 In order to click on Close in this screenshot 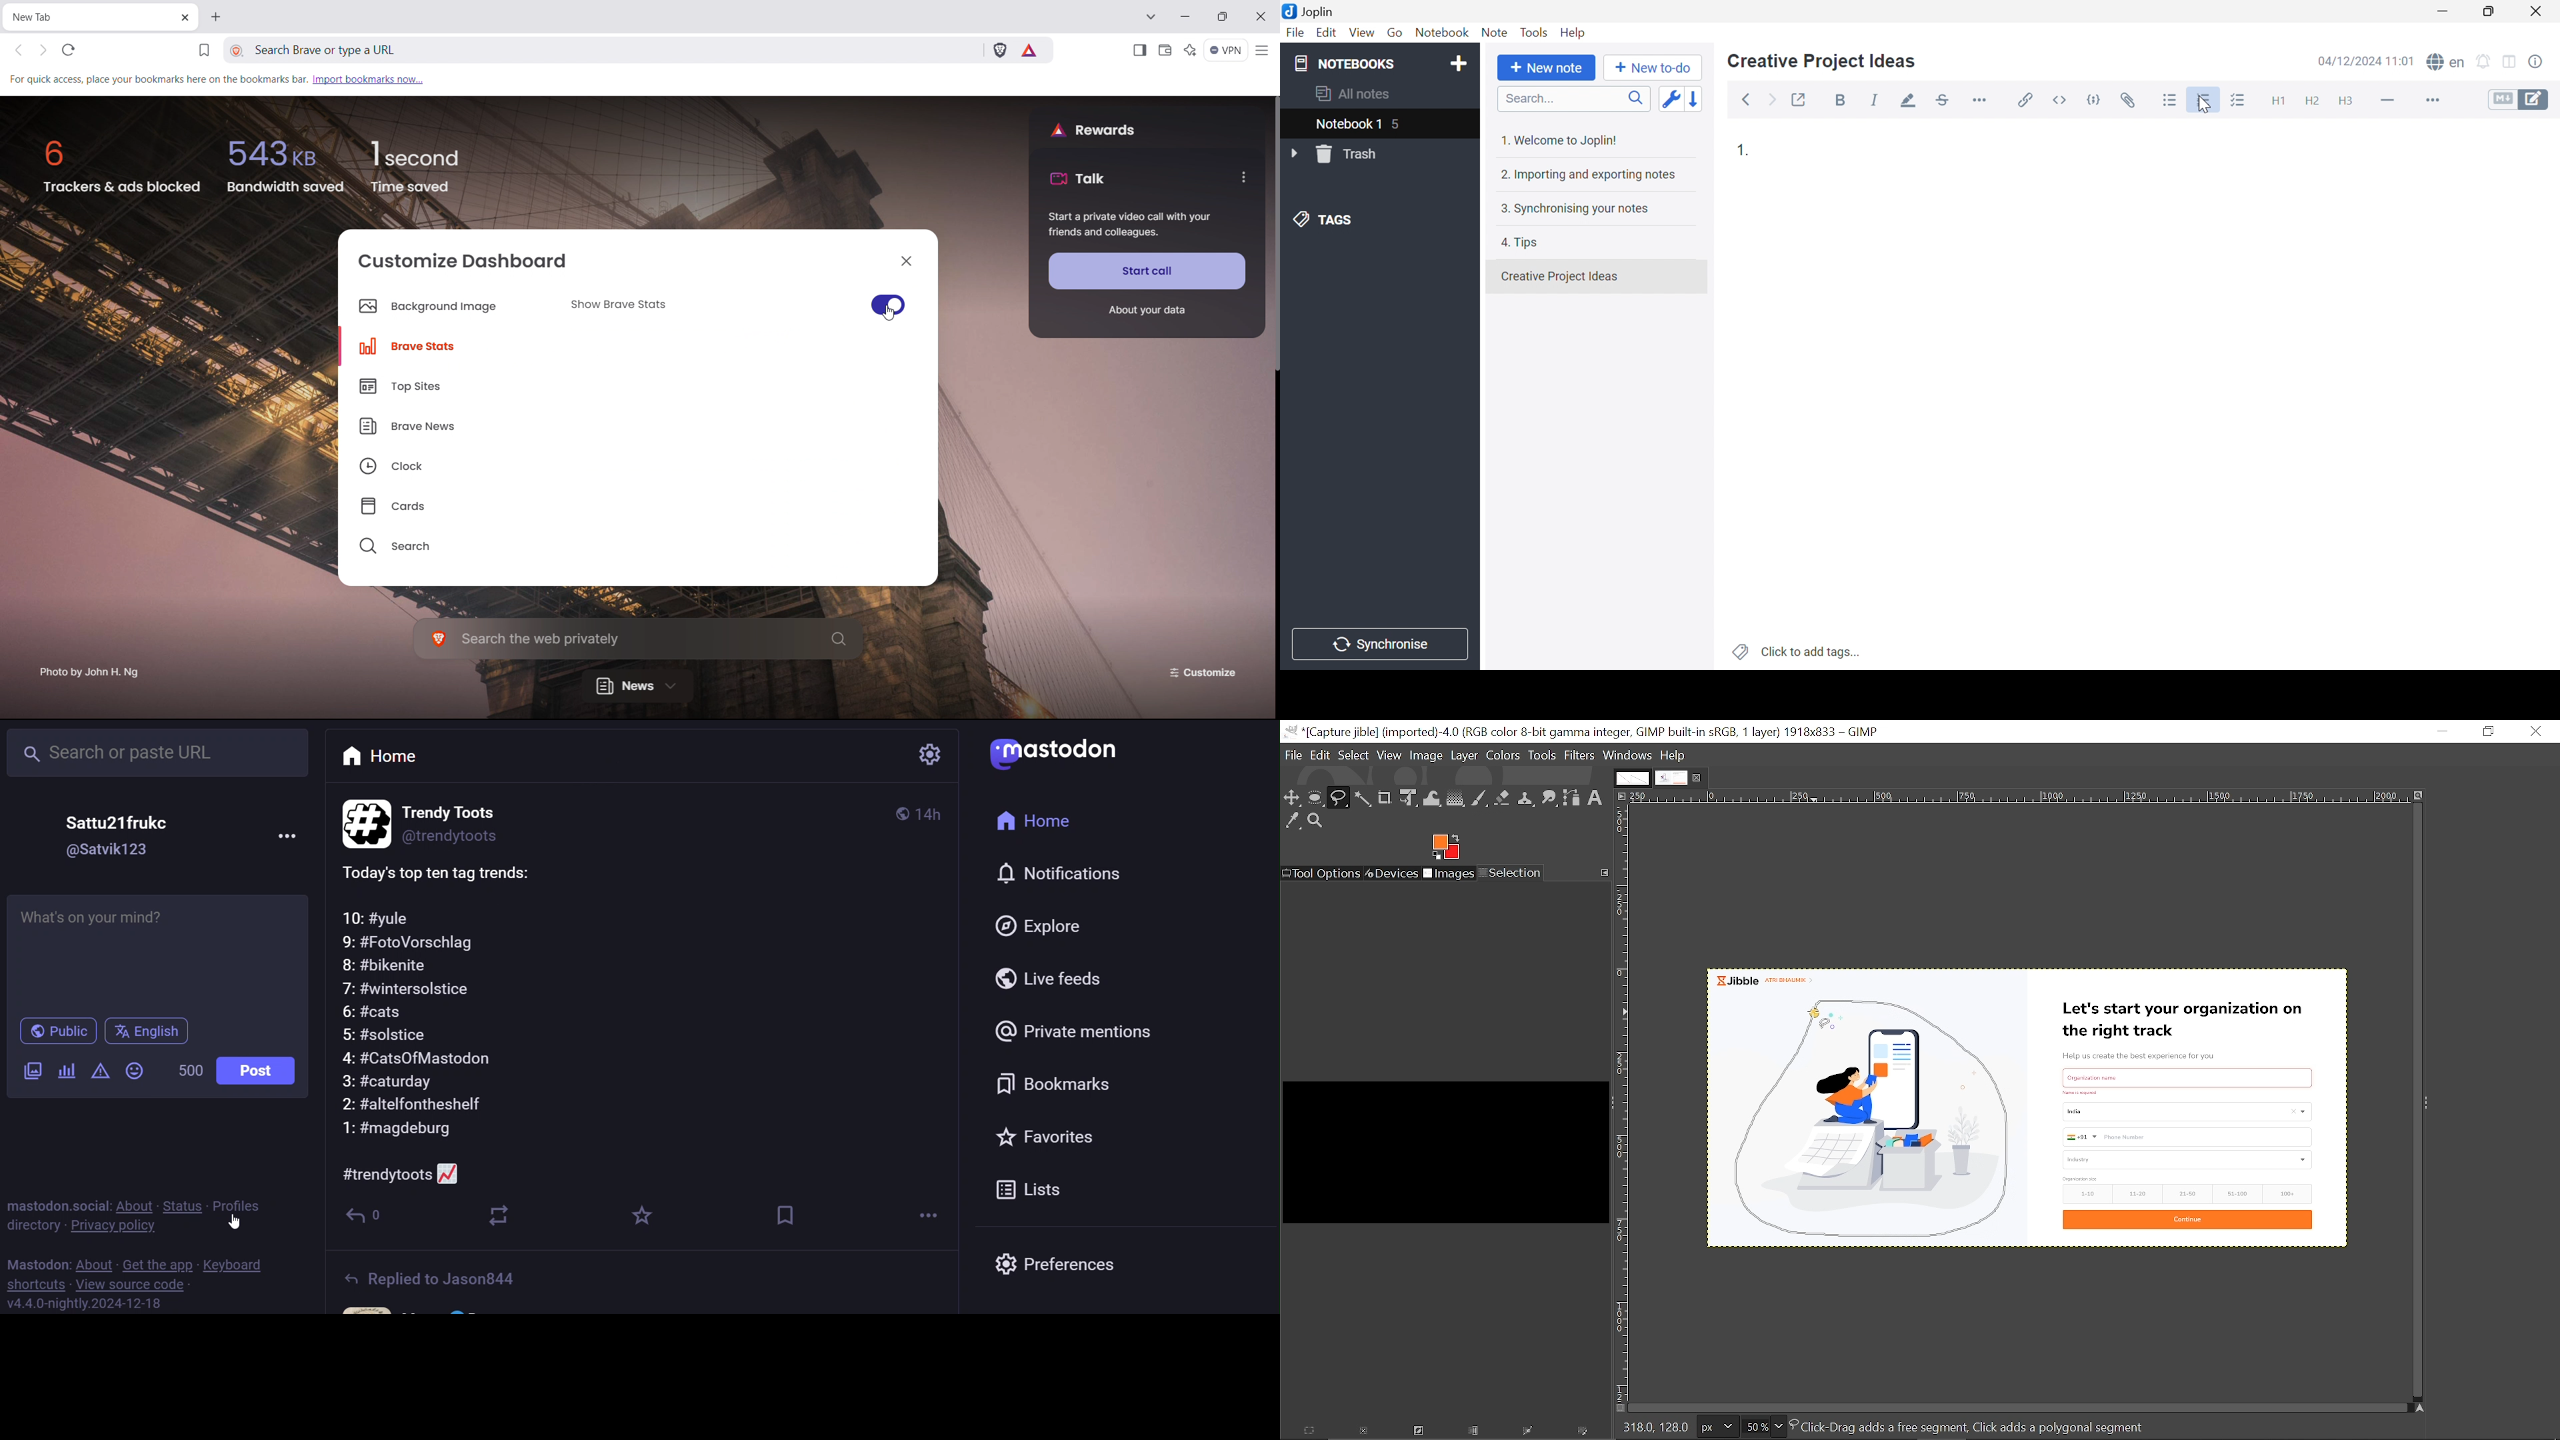, I will do `click(2539, 12)`.